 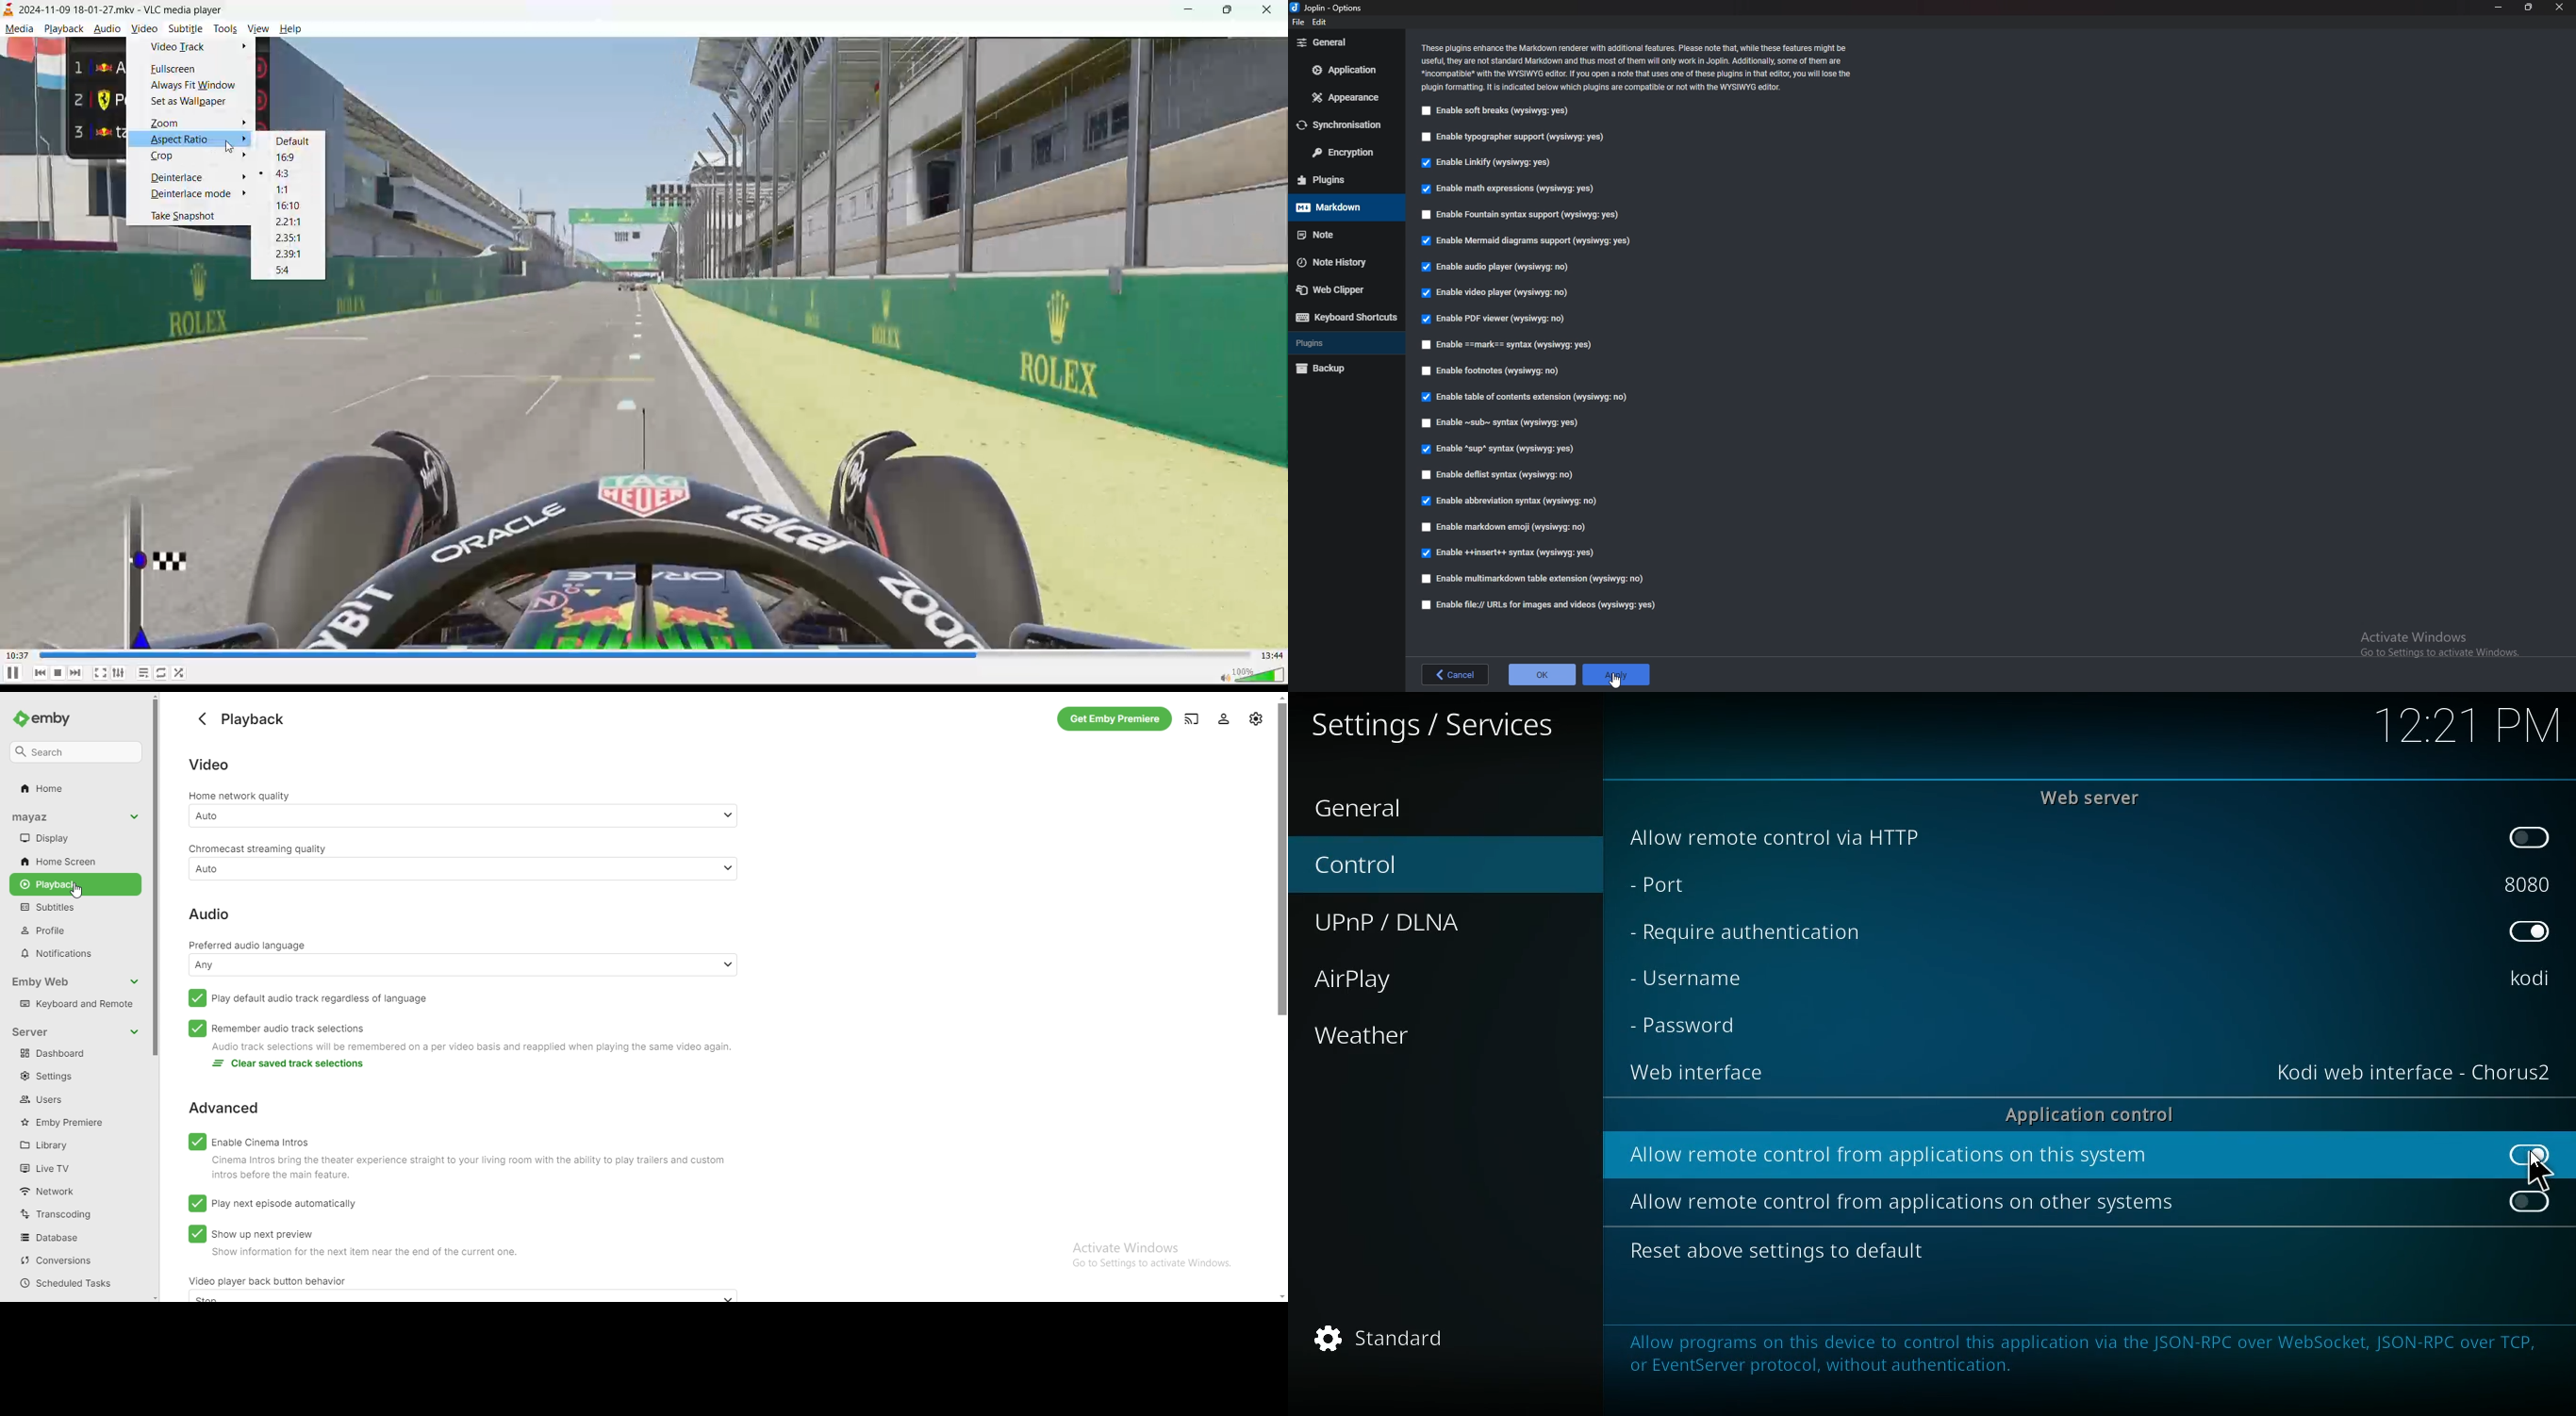 I want to click on Enable typographer support, so click(x=1519, y=137).